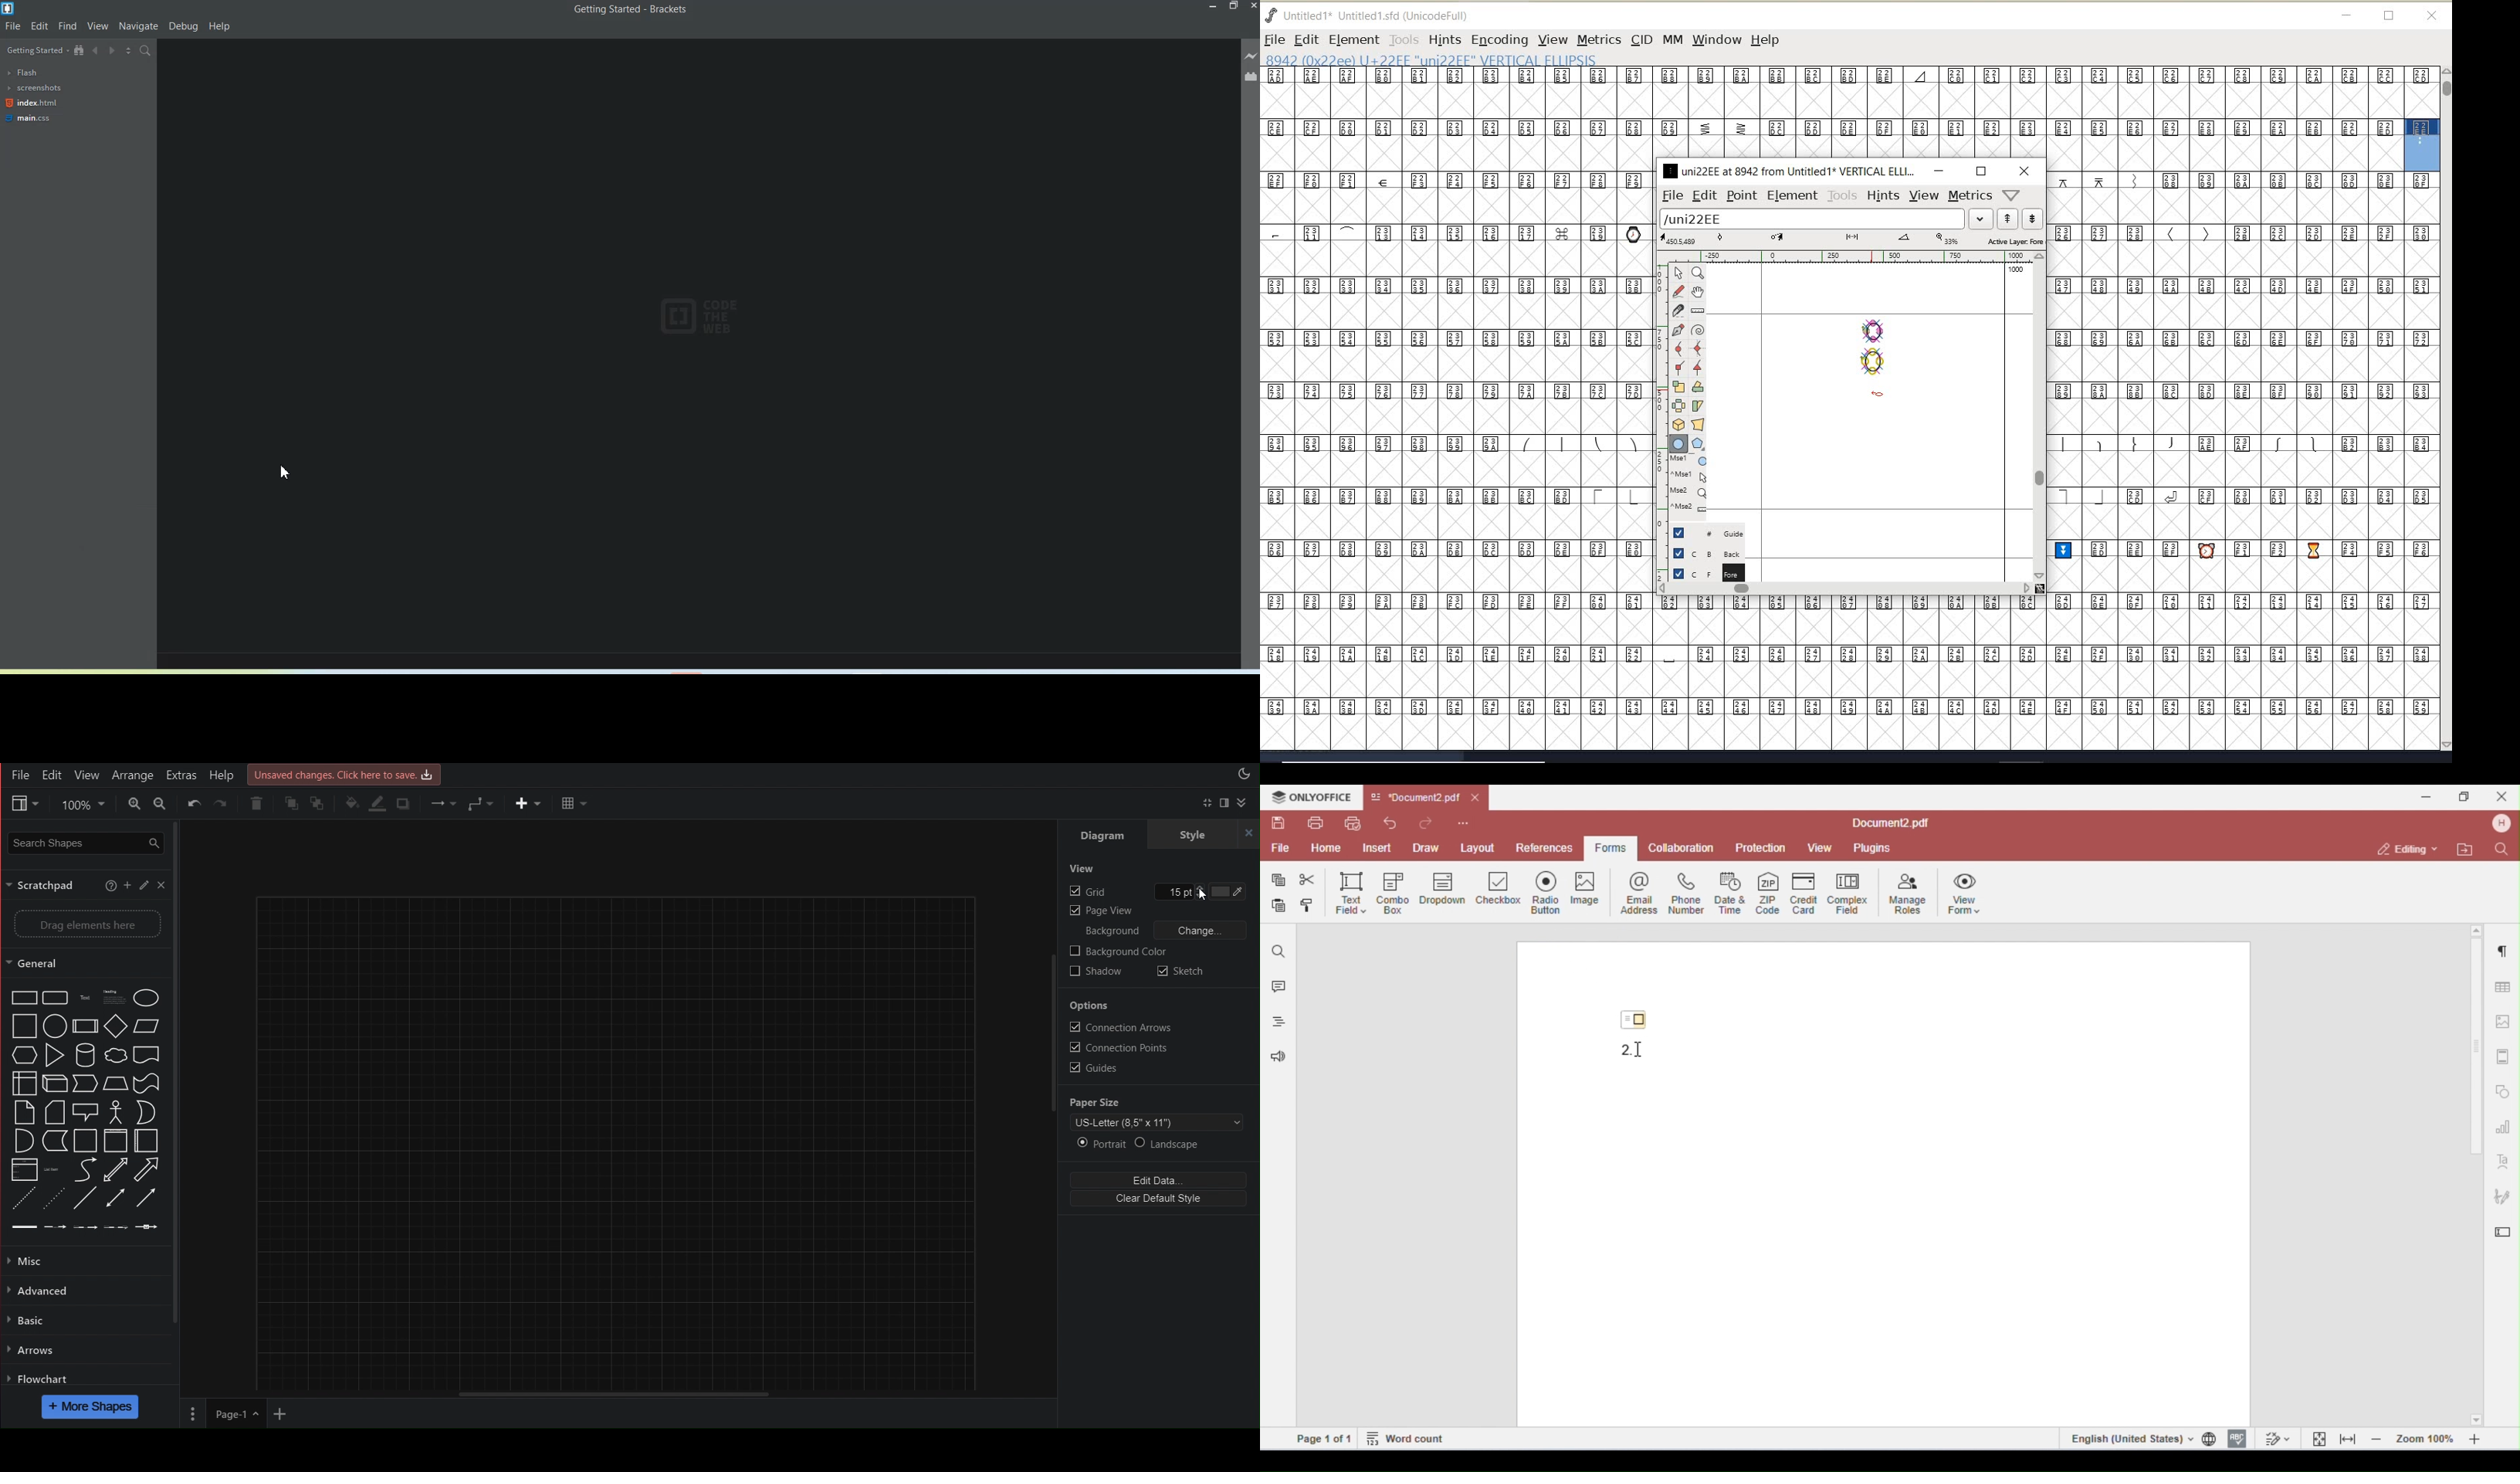 Image resolution: width=2520 pixels, height=1484 pixels. I want to click on restore, so click(1981, 171).